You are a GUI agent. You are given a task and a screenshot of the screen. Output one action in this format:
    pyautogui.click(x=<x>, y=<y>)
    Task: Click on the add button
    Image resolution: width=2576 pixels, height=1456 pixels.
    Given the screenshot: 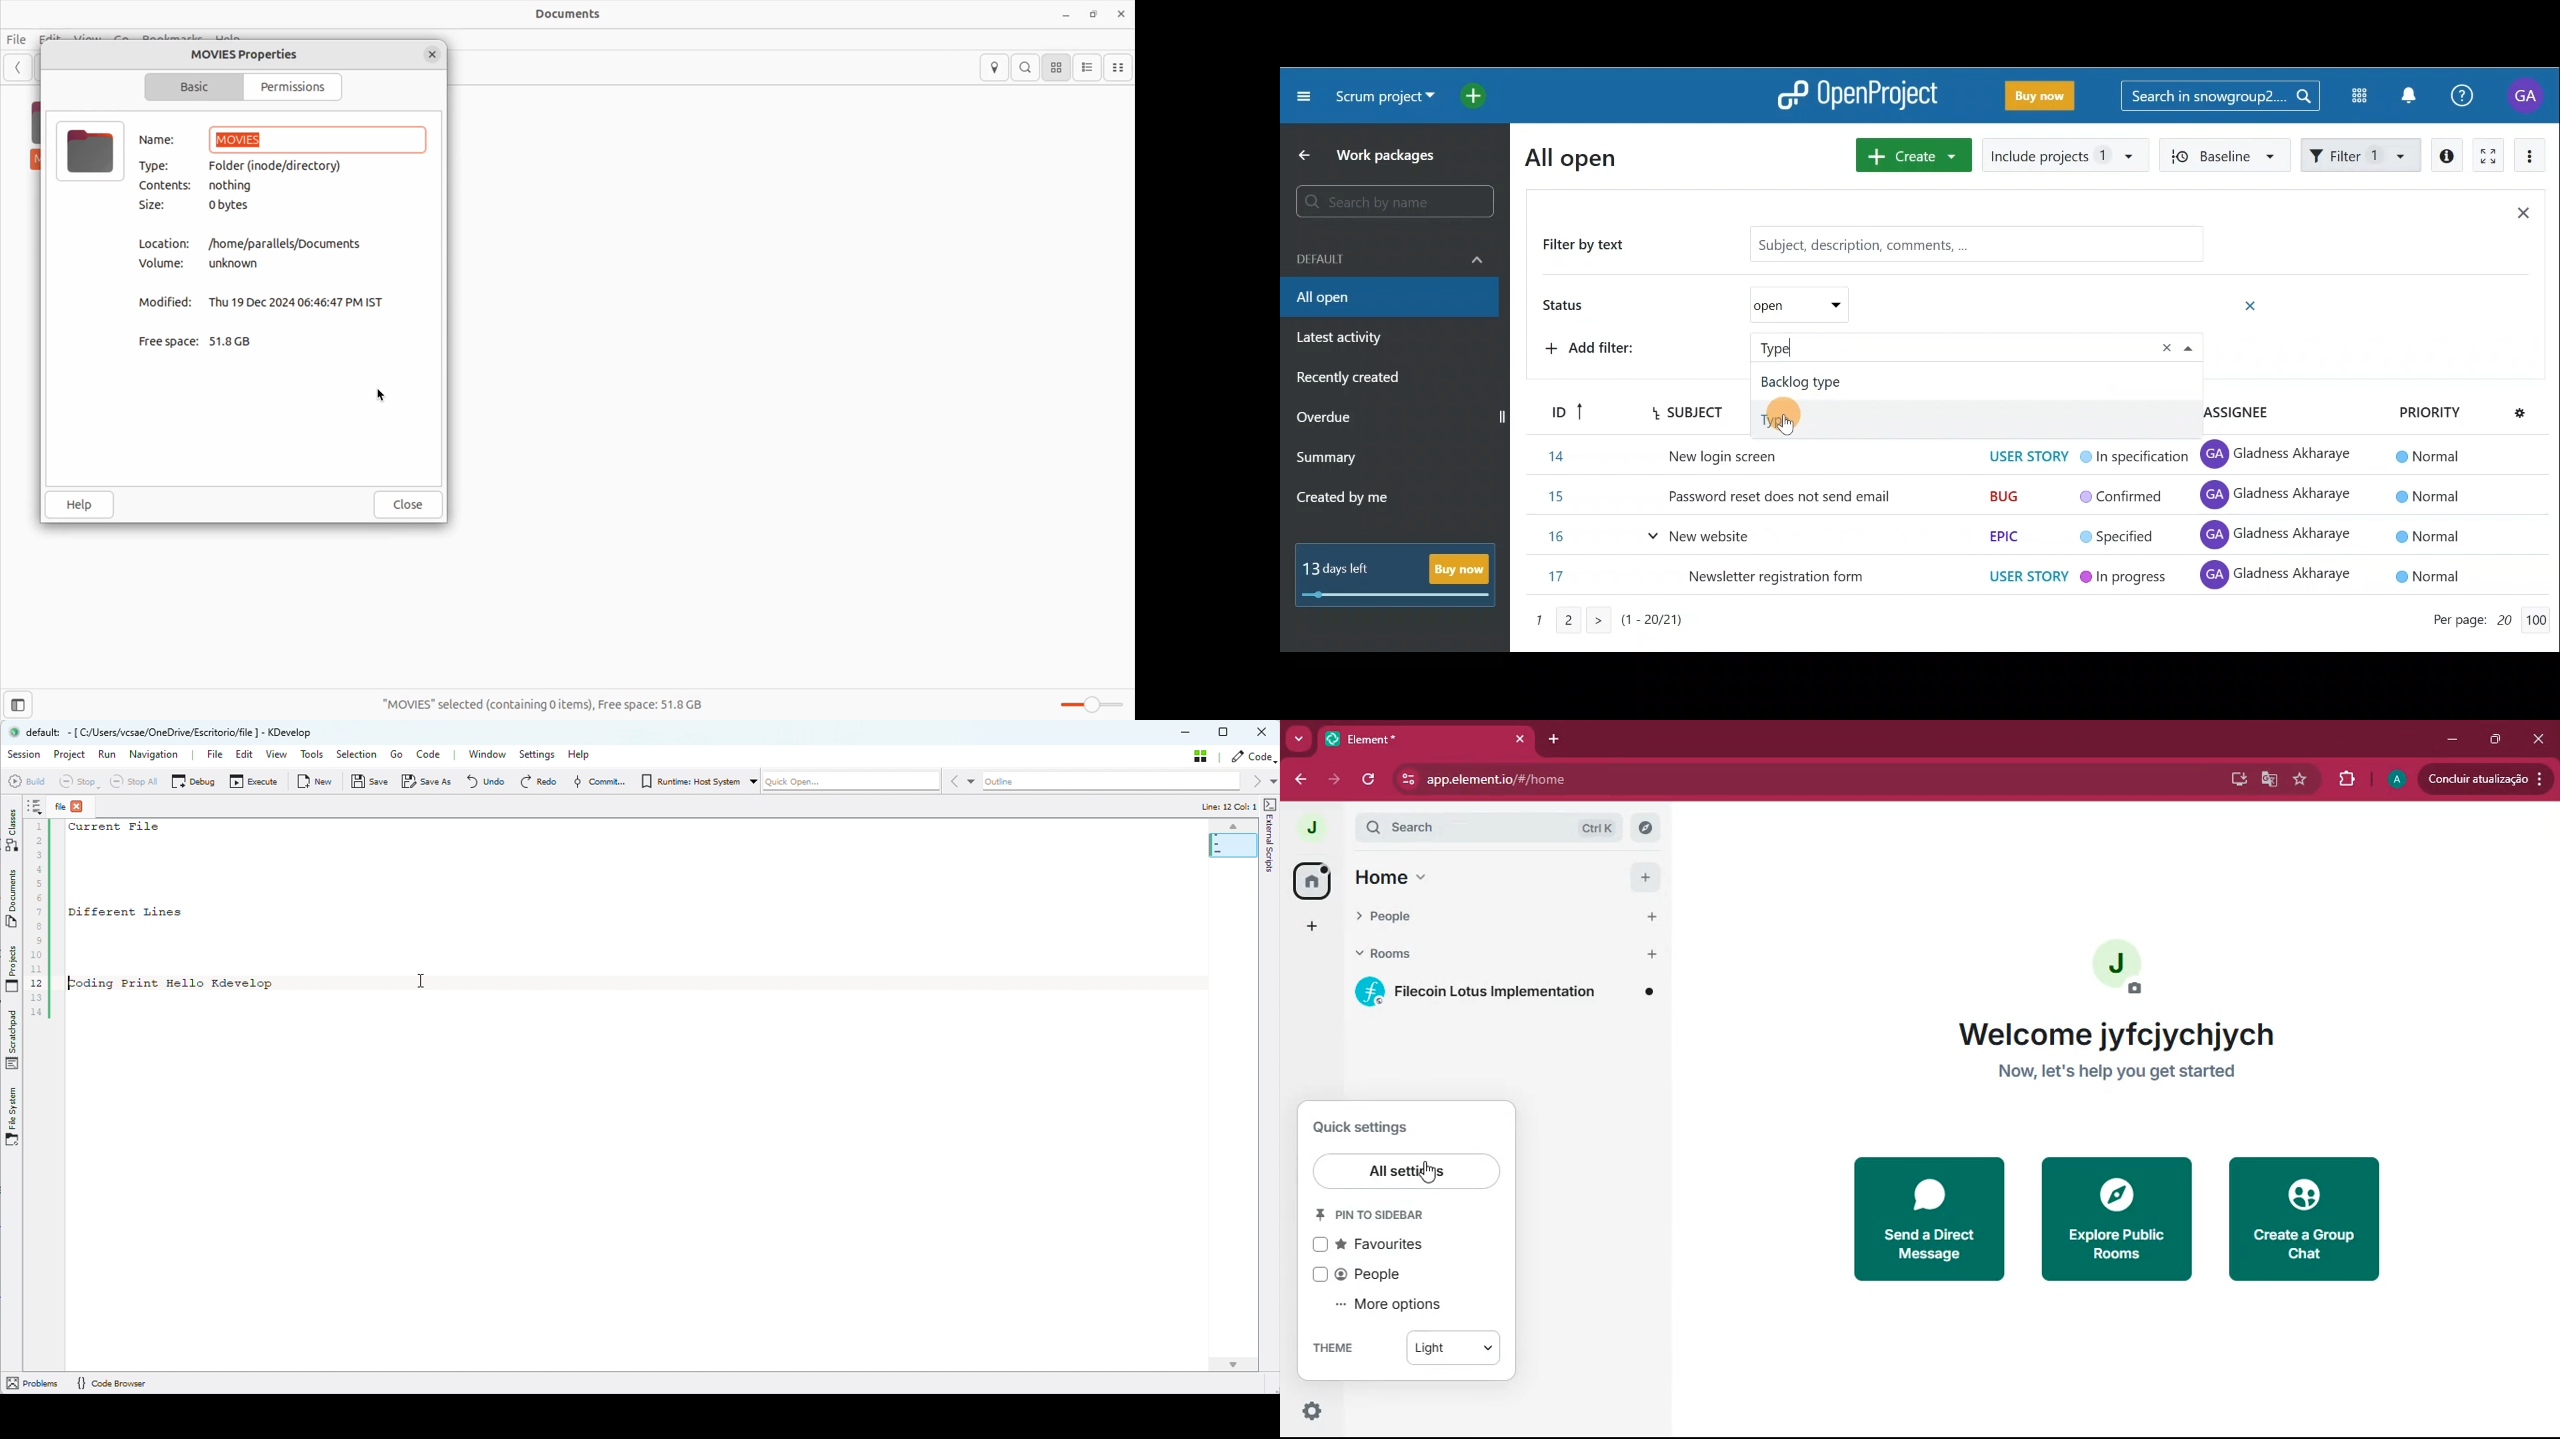 What is the action you would take?
    pyautogui.click(x=1653, y=954)
    